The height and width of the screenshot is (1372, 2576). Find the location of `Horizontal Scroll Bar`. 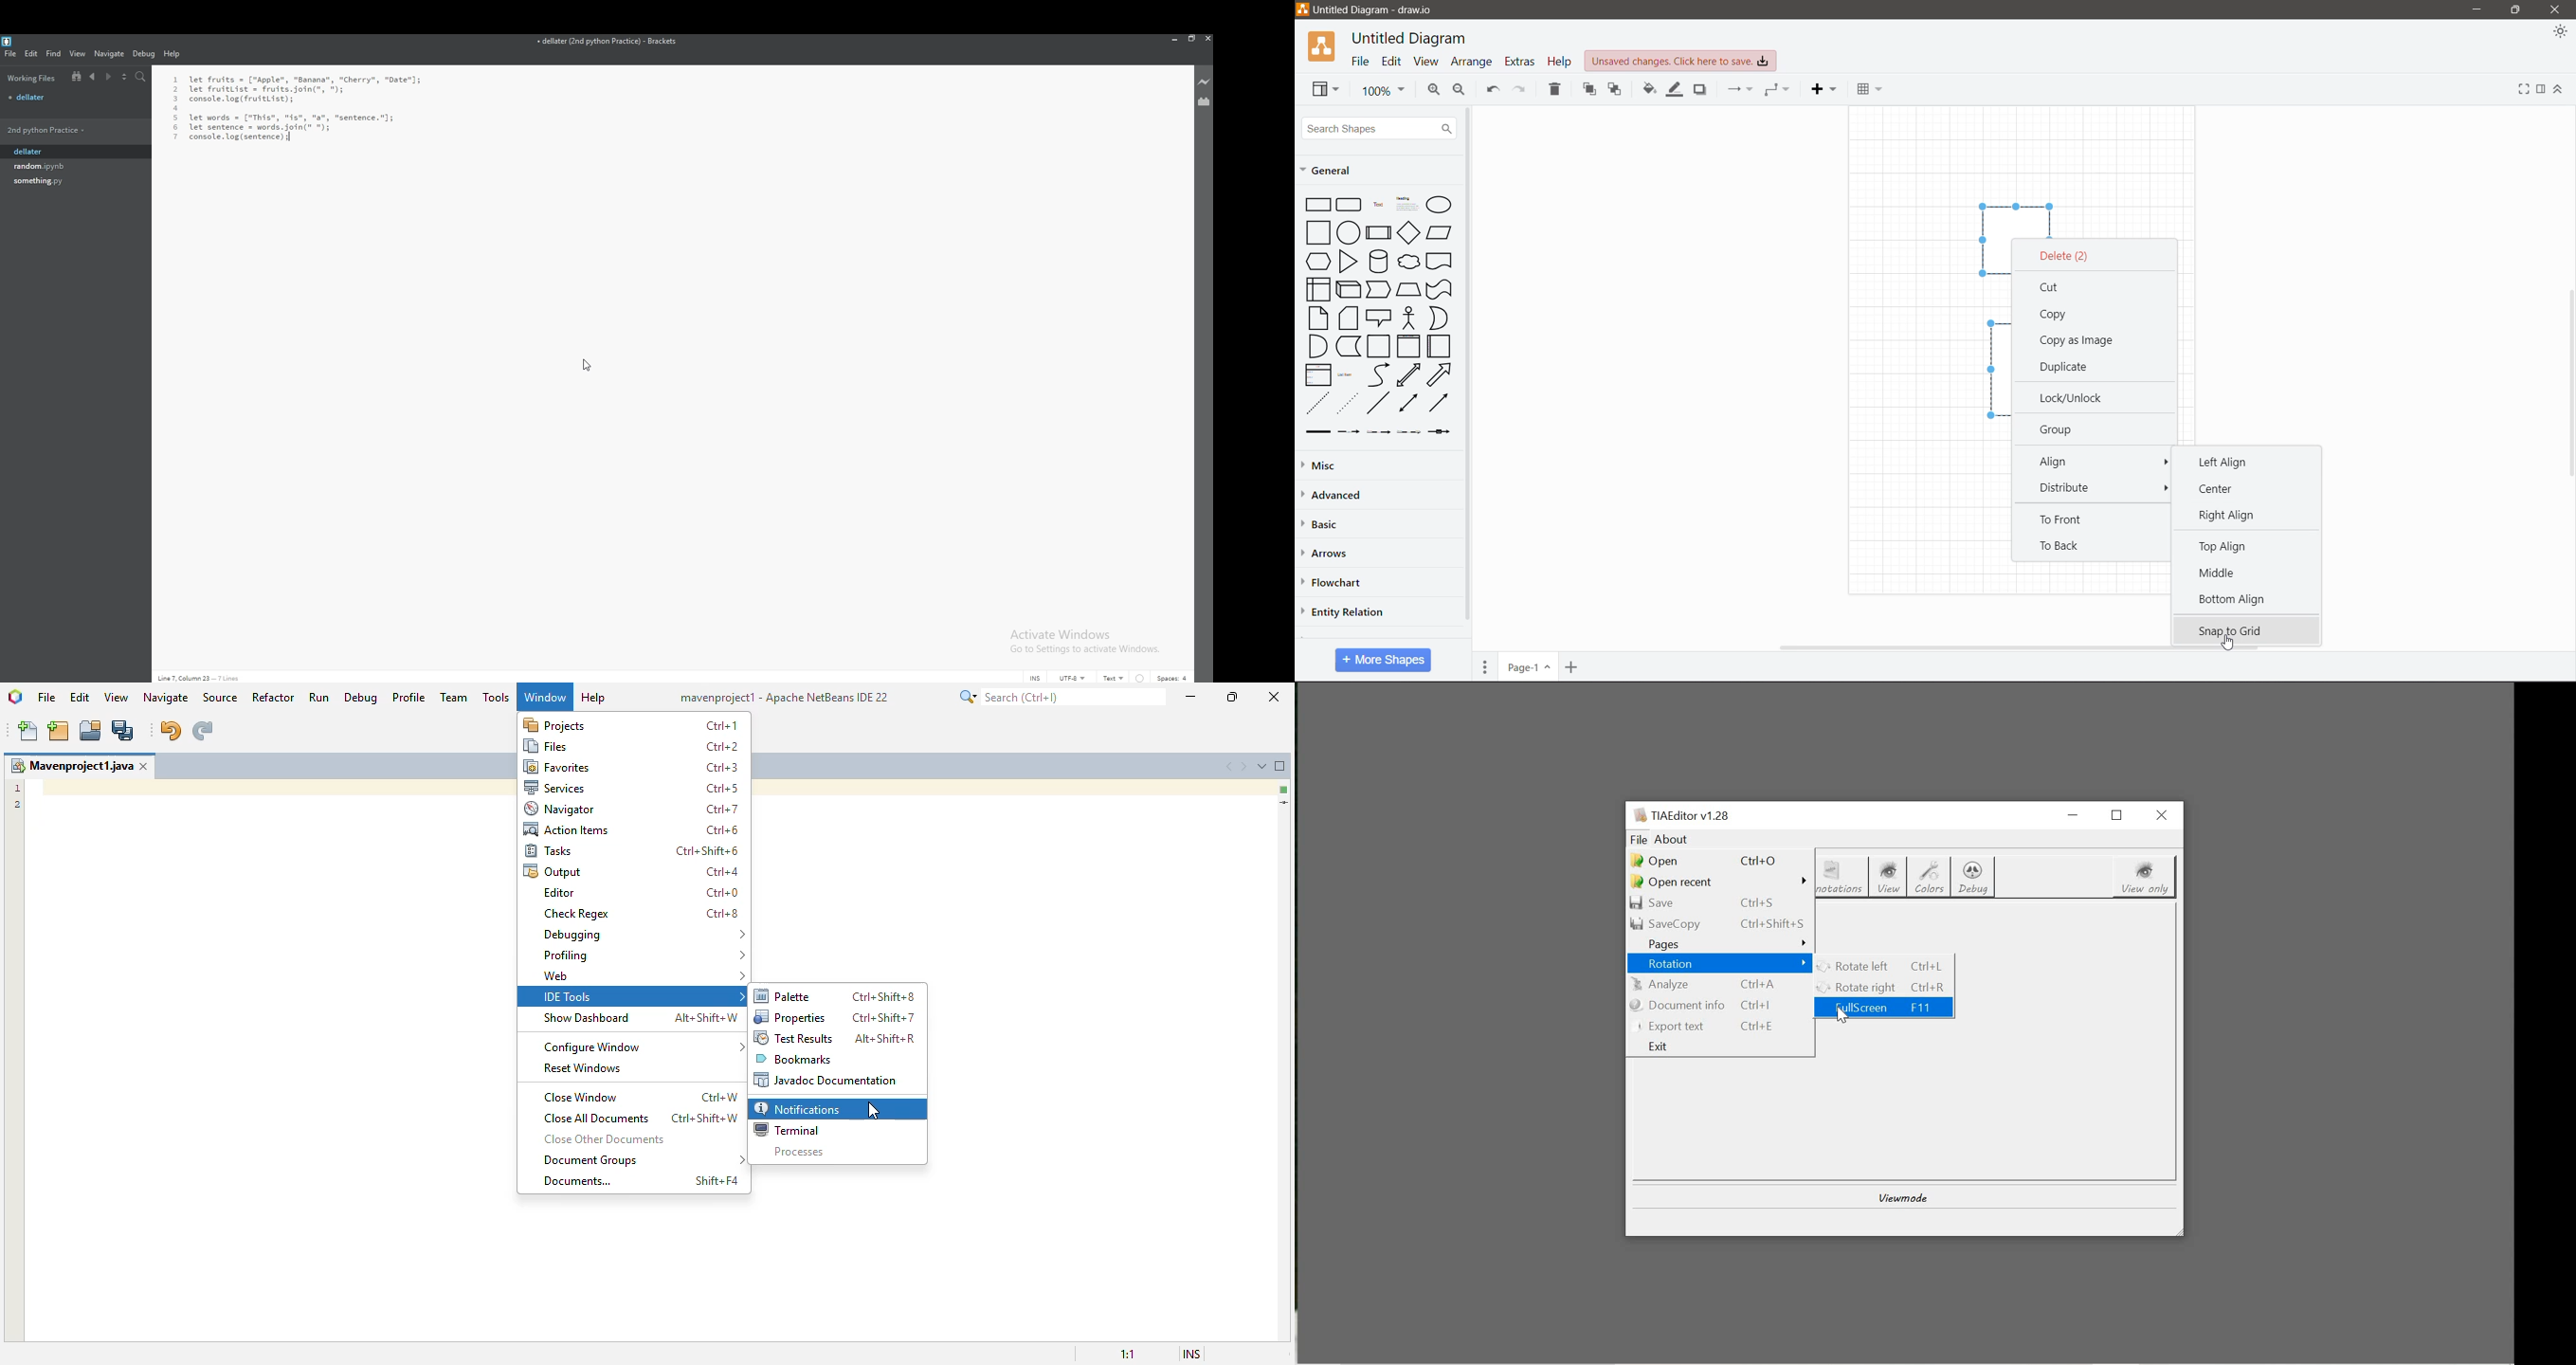

Horizontal Scroll Bar is located at coordinates (2024, 648).